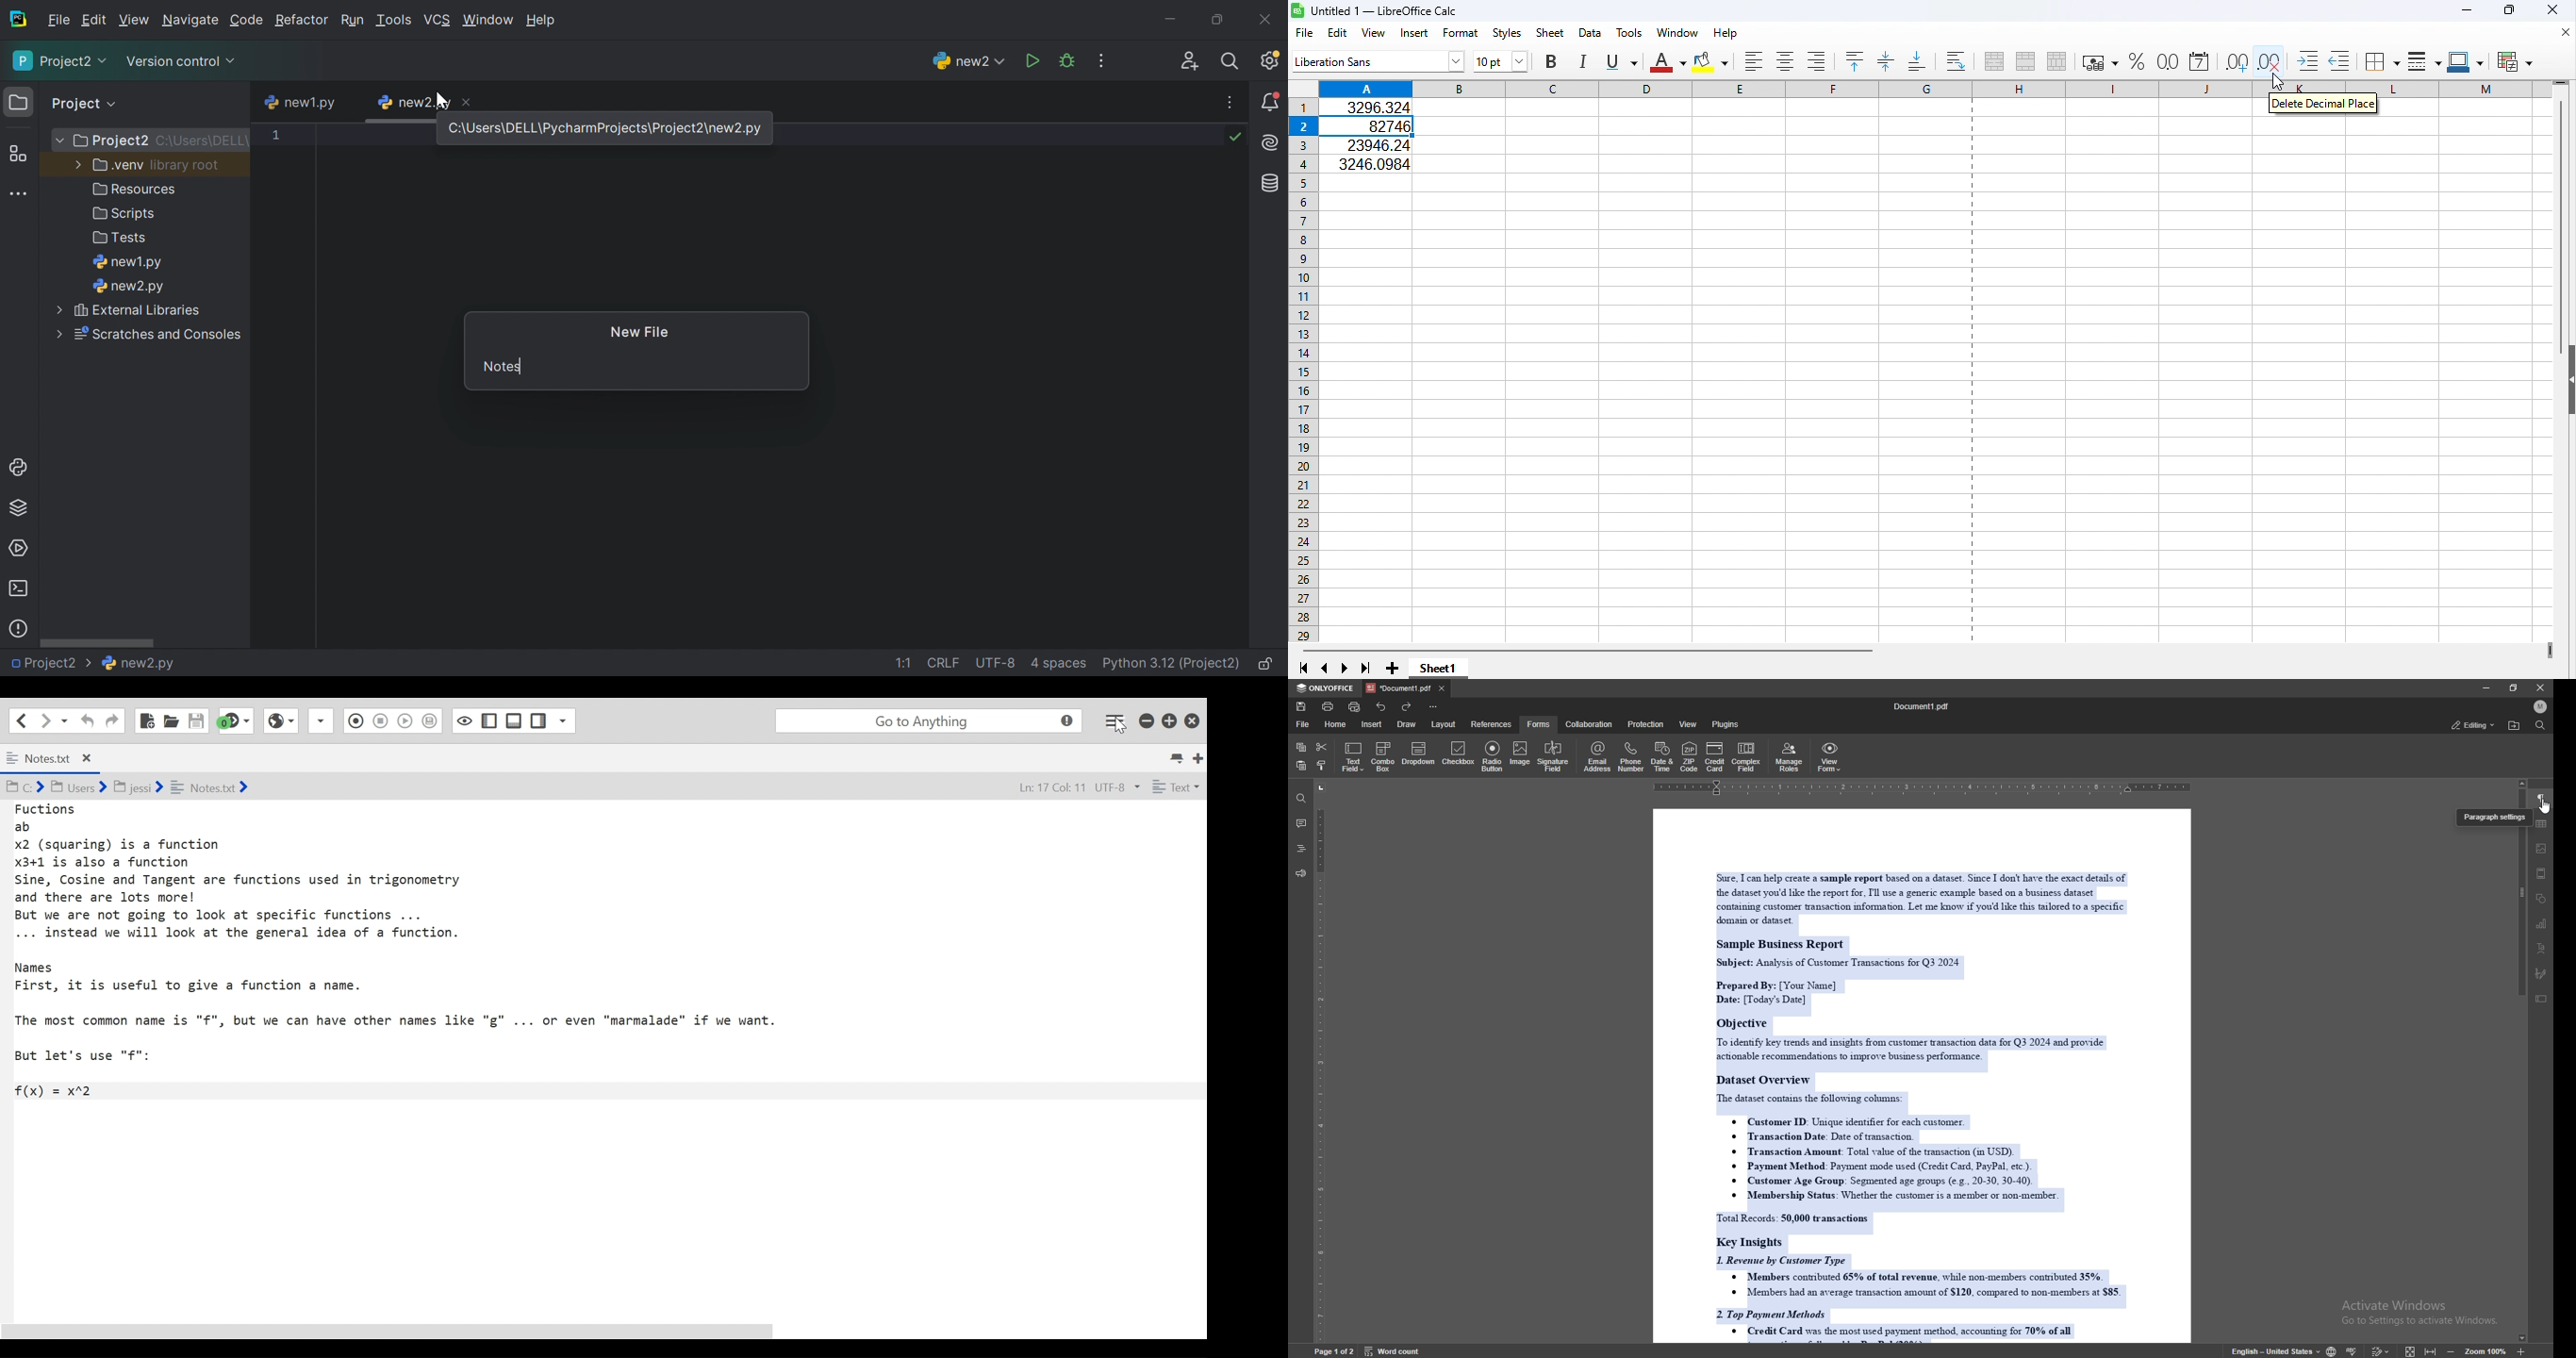  Describe the element at coordinates (2514, 688) in the screenshot. I see `resize` at that location.